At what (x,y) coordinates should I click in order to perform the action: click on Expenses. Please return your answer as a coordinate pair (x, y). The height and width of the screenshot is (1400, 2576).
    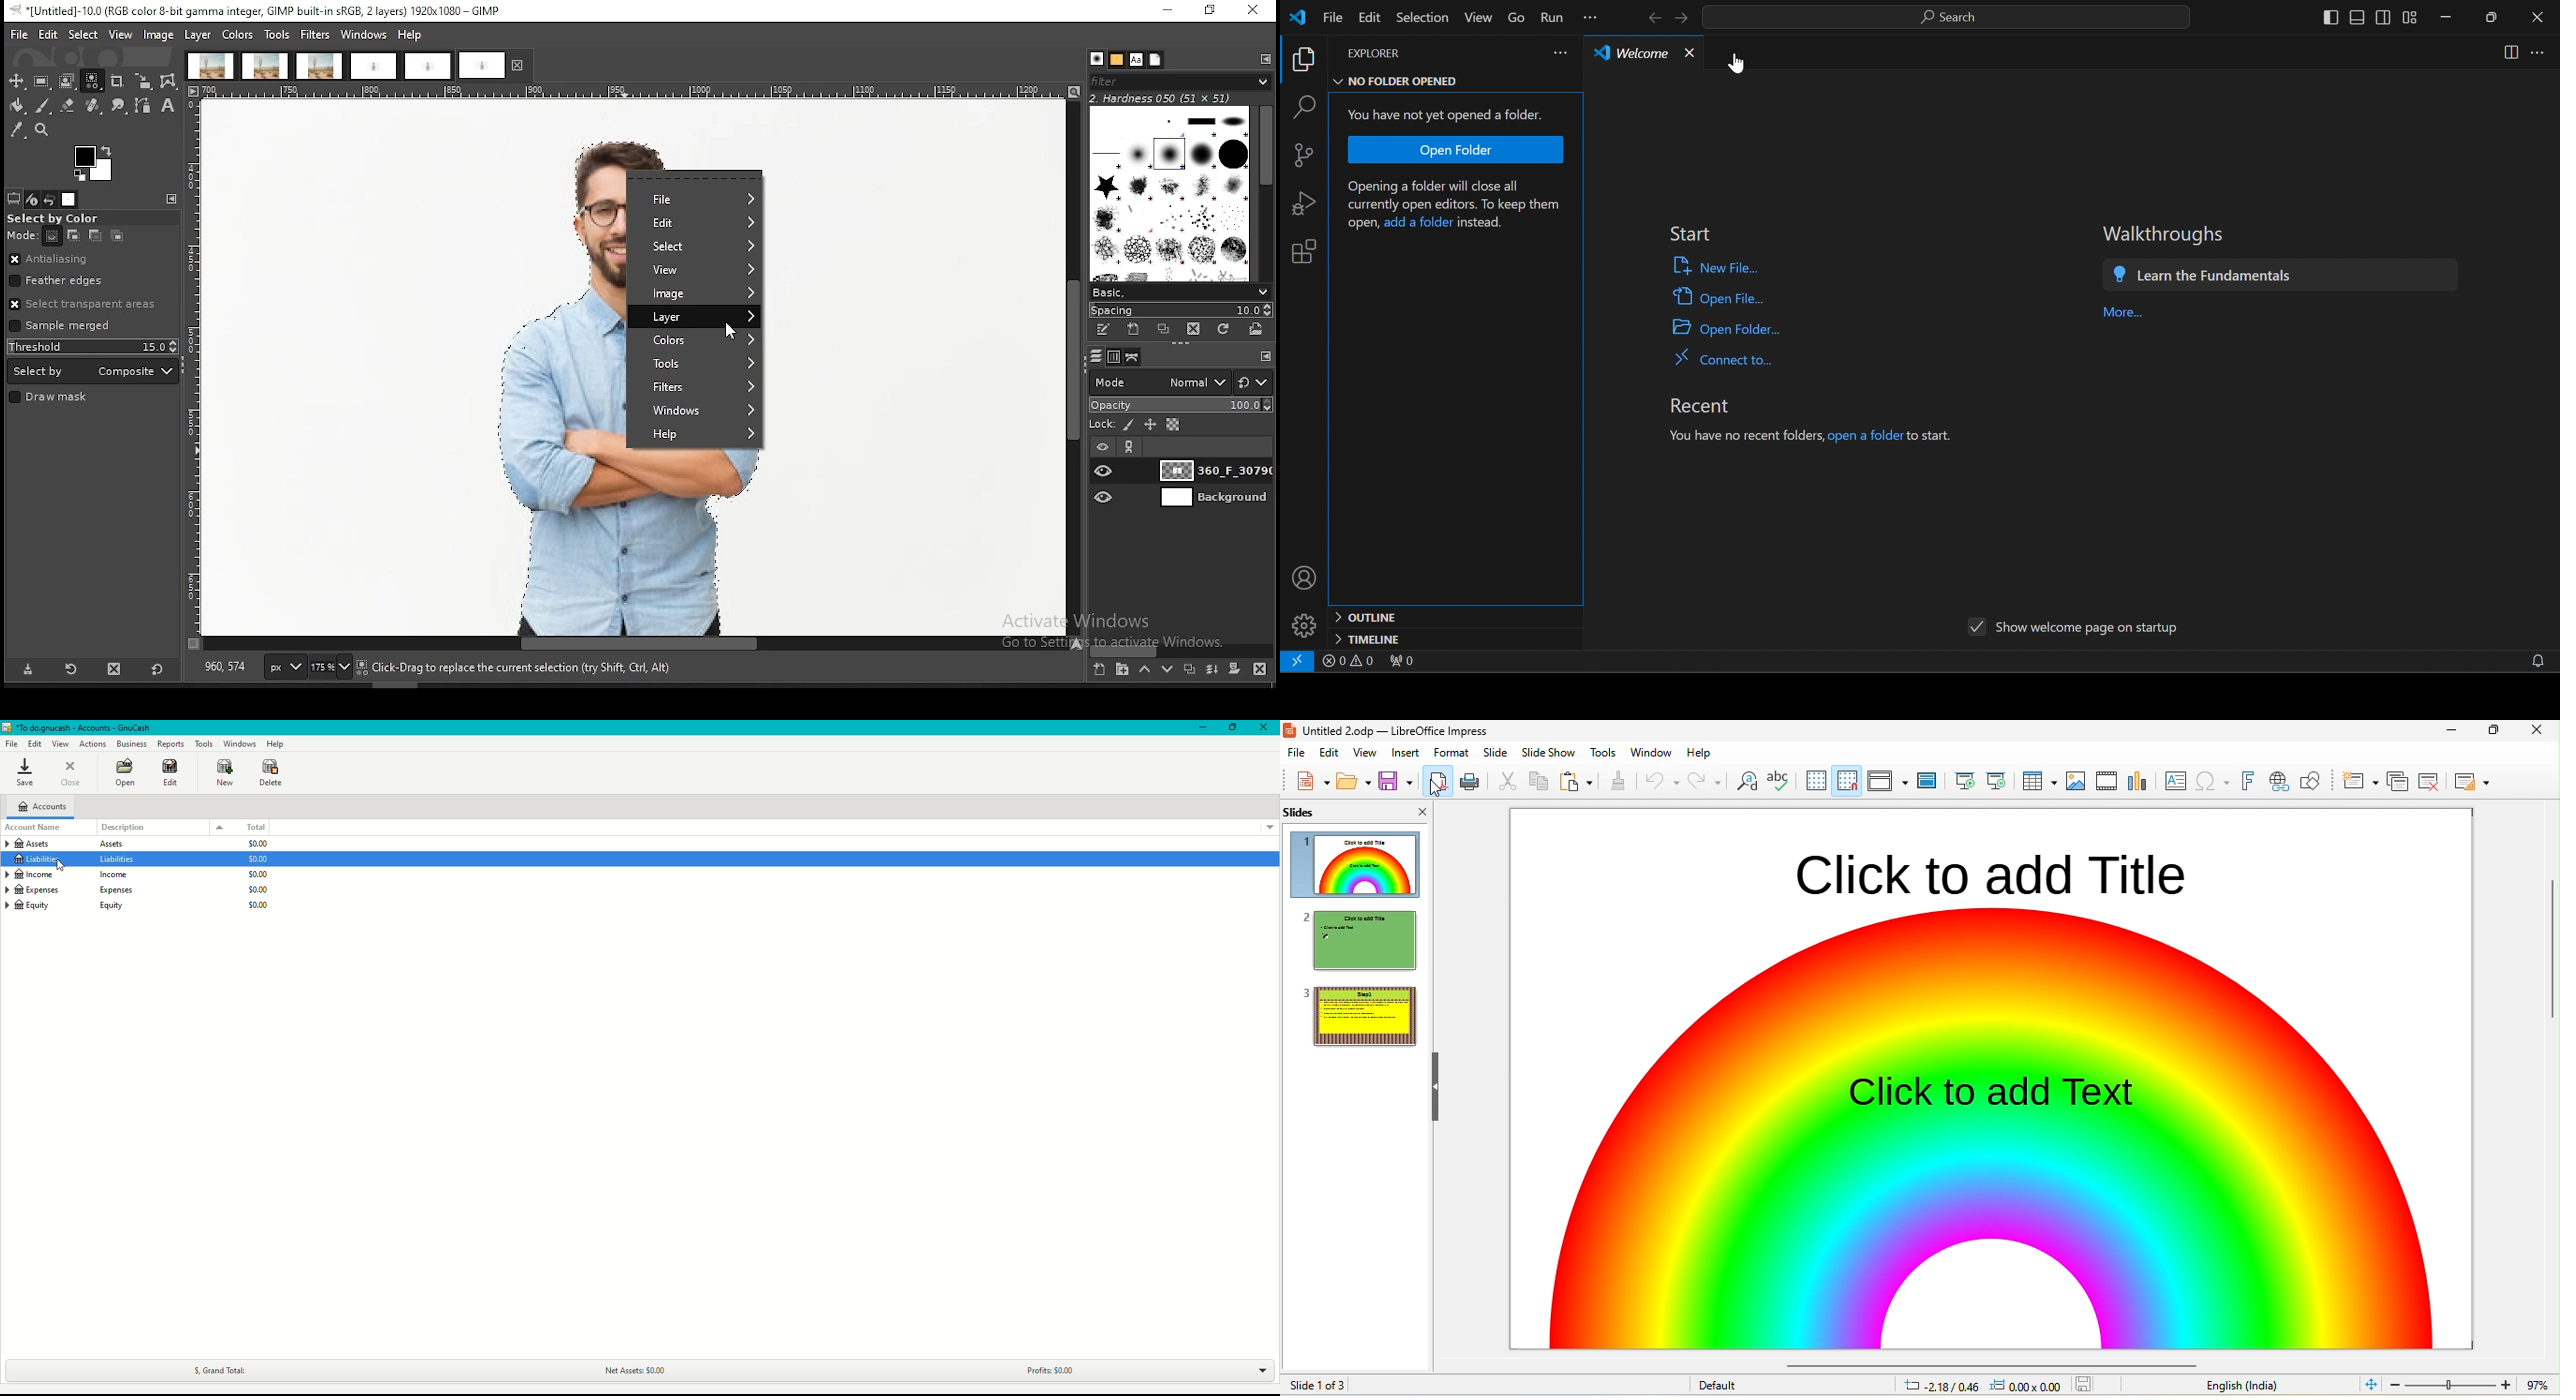
    Looking at the image, I should click on (68, 891).